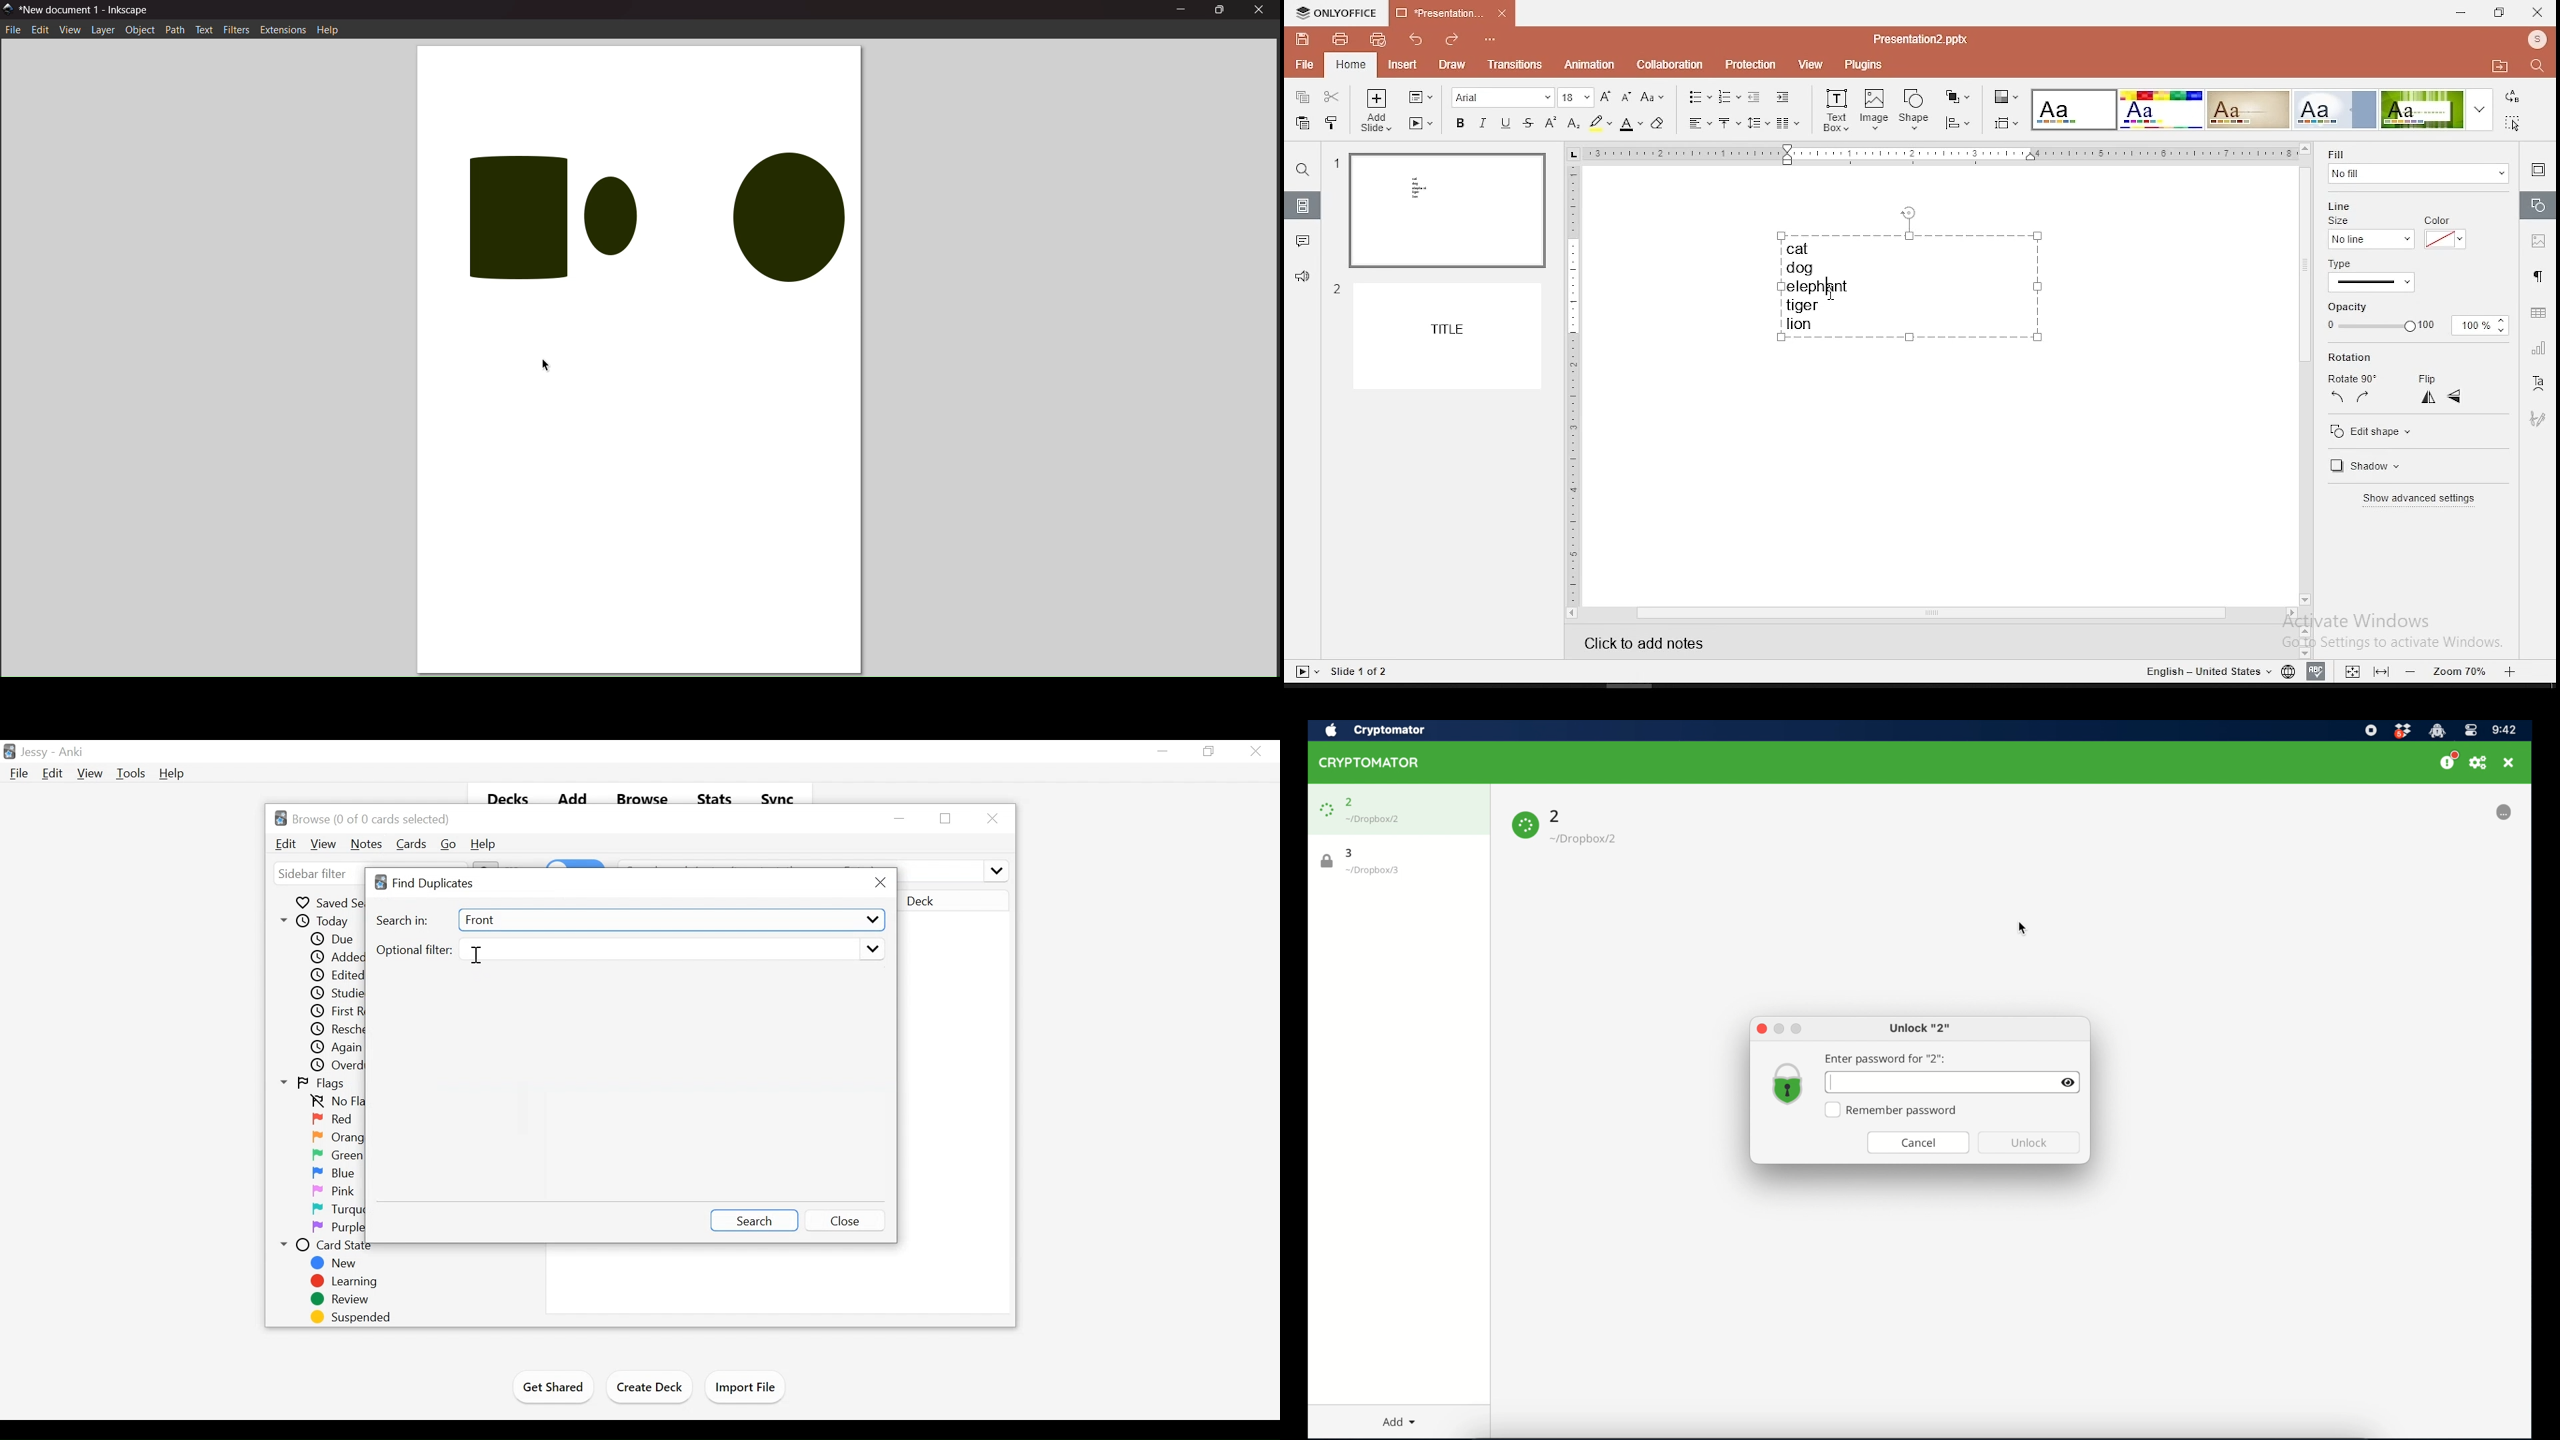 This screenshot has height=1456, width=2576. I want to click on bullets, so click(1699, 97).